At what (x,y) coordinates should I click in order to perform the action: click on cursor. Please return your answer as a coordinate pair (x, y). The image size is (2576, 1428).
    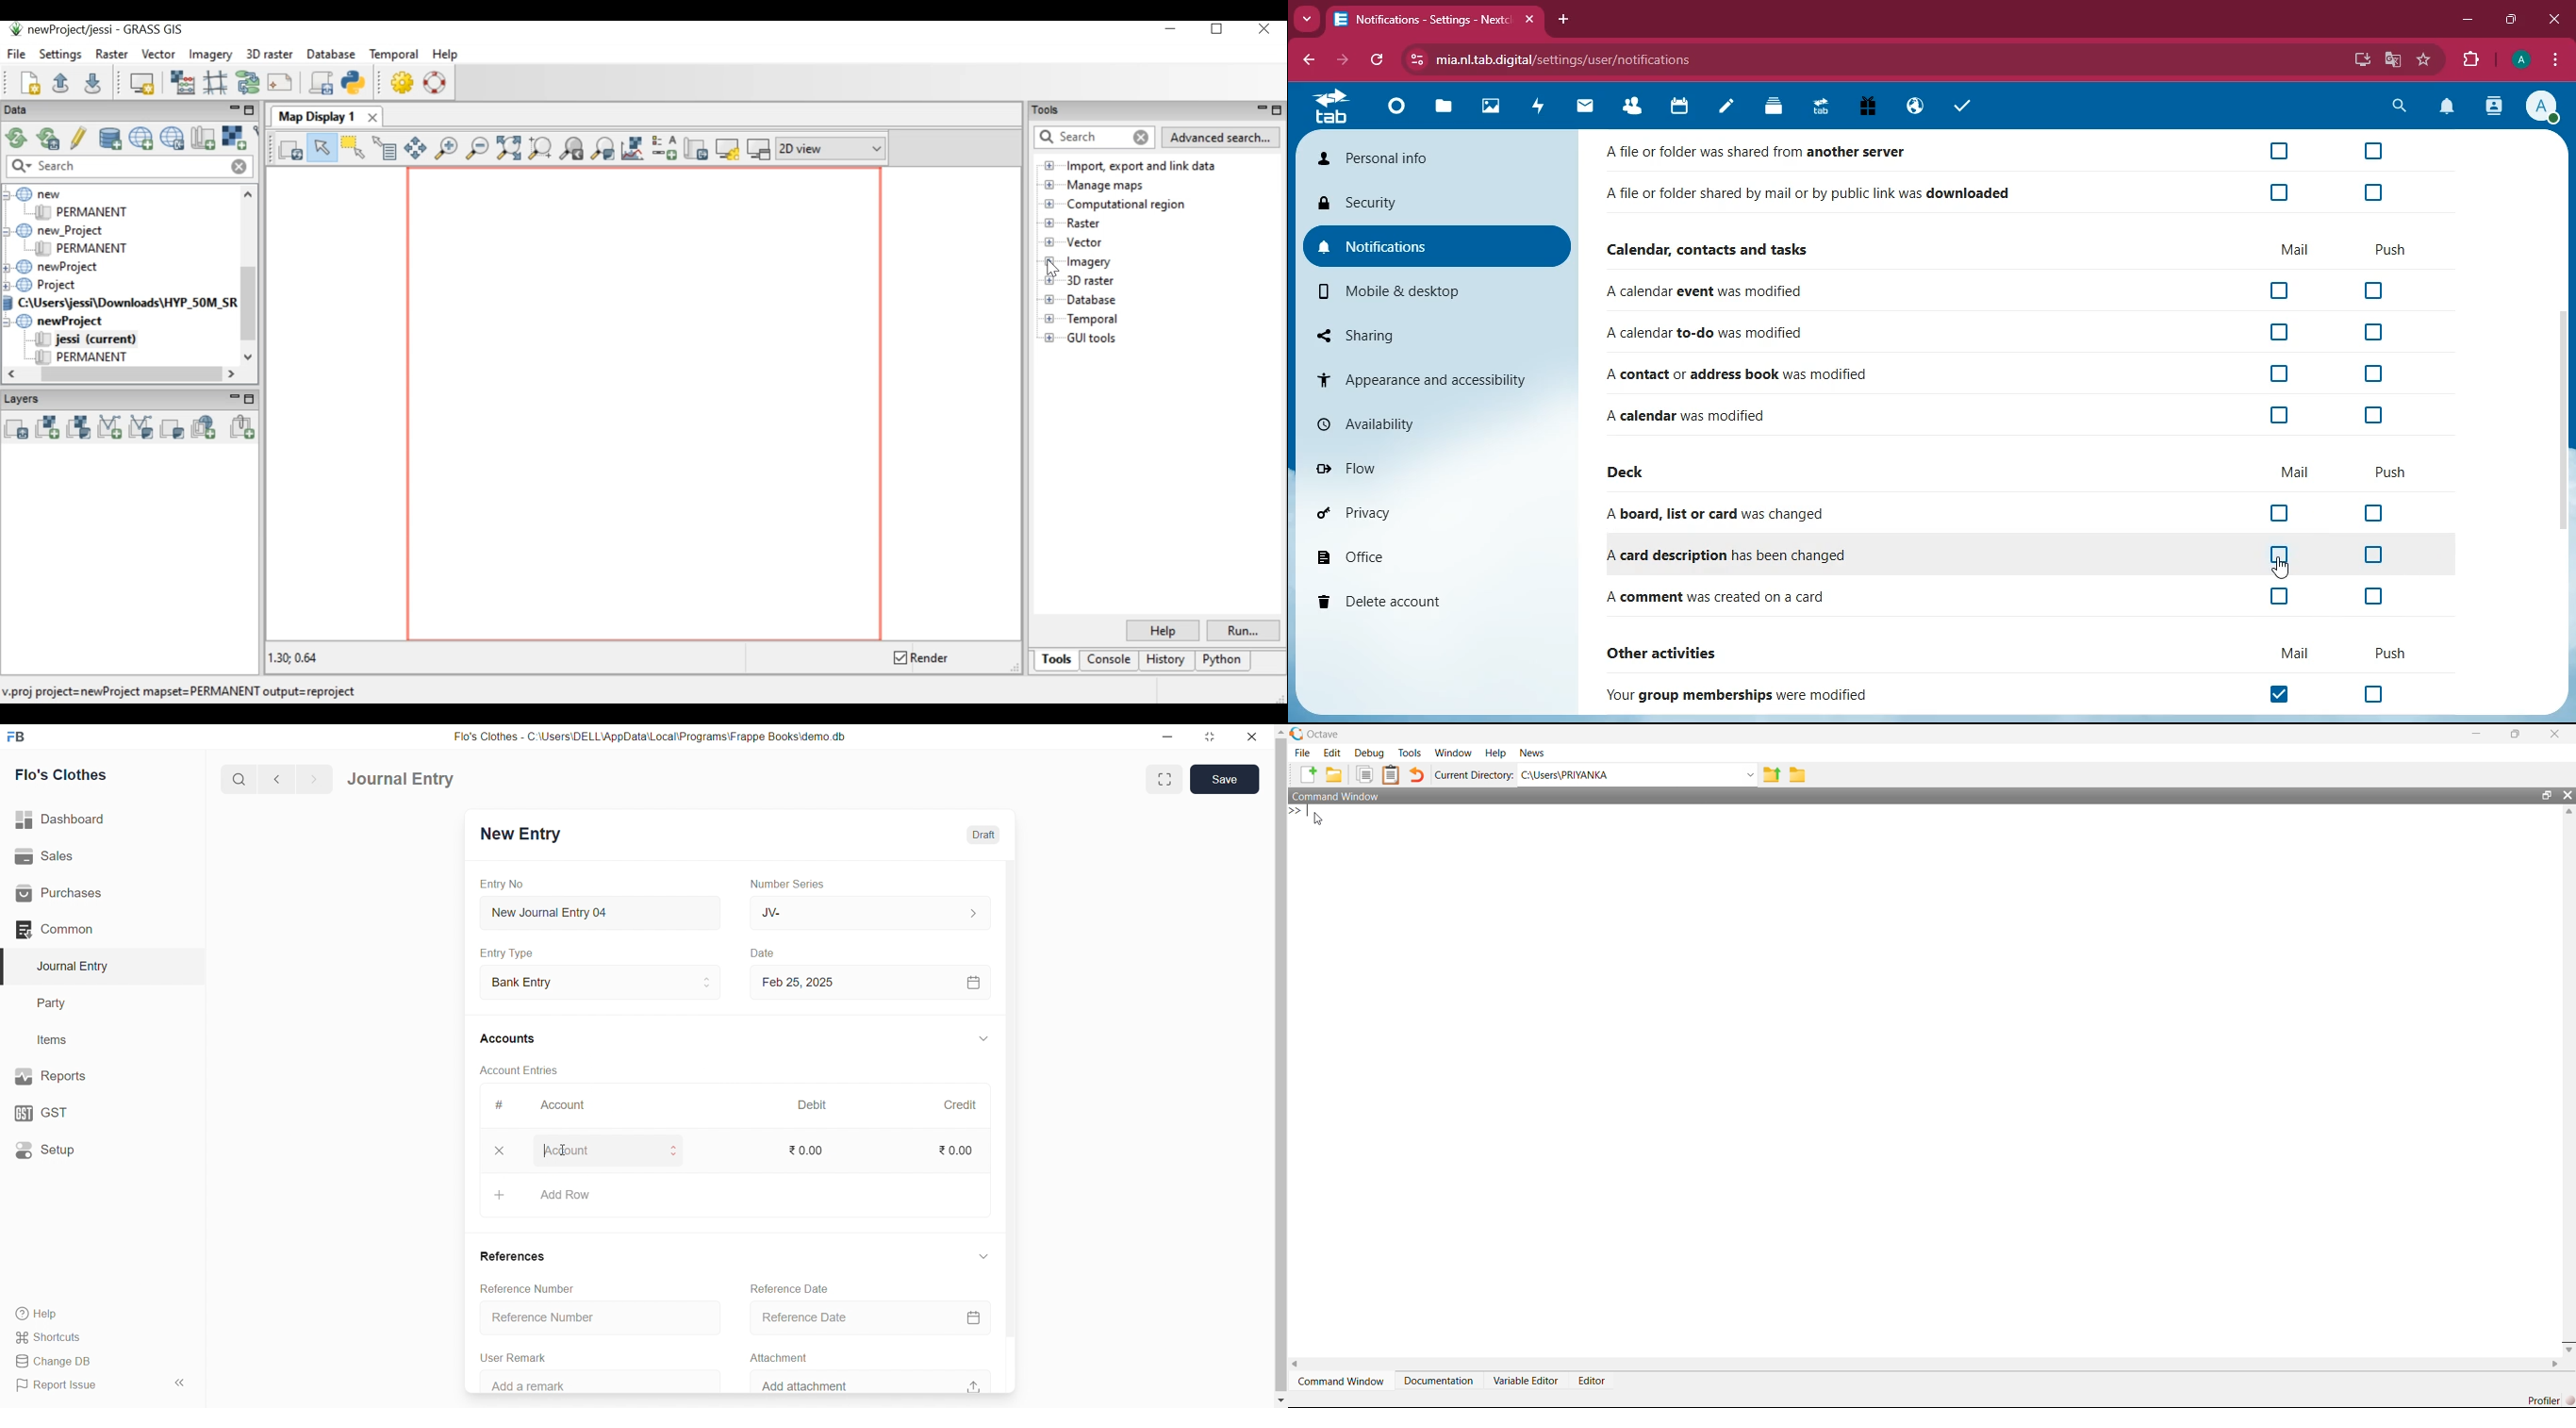
    Looking at the image, I should click on (564, 1150).